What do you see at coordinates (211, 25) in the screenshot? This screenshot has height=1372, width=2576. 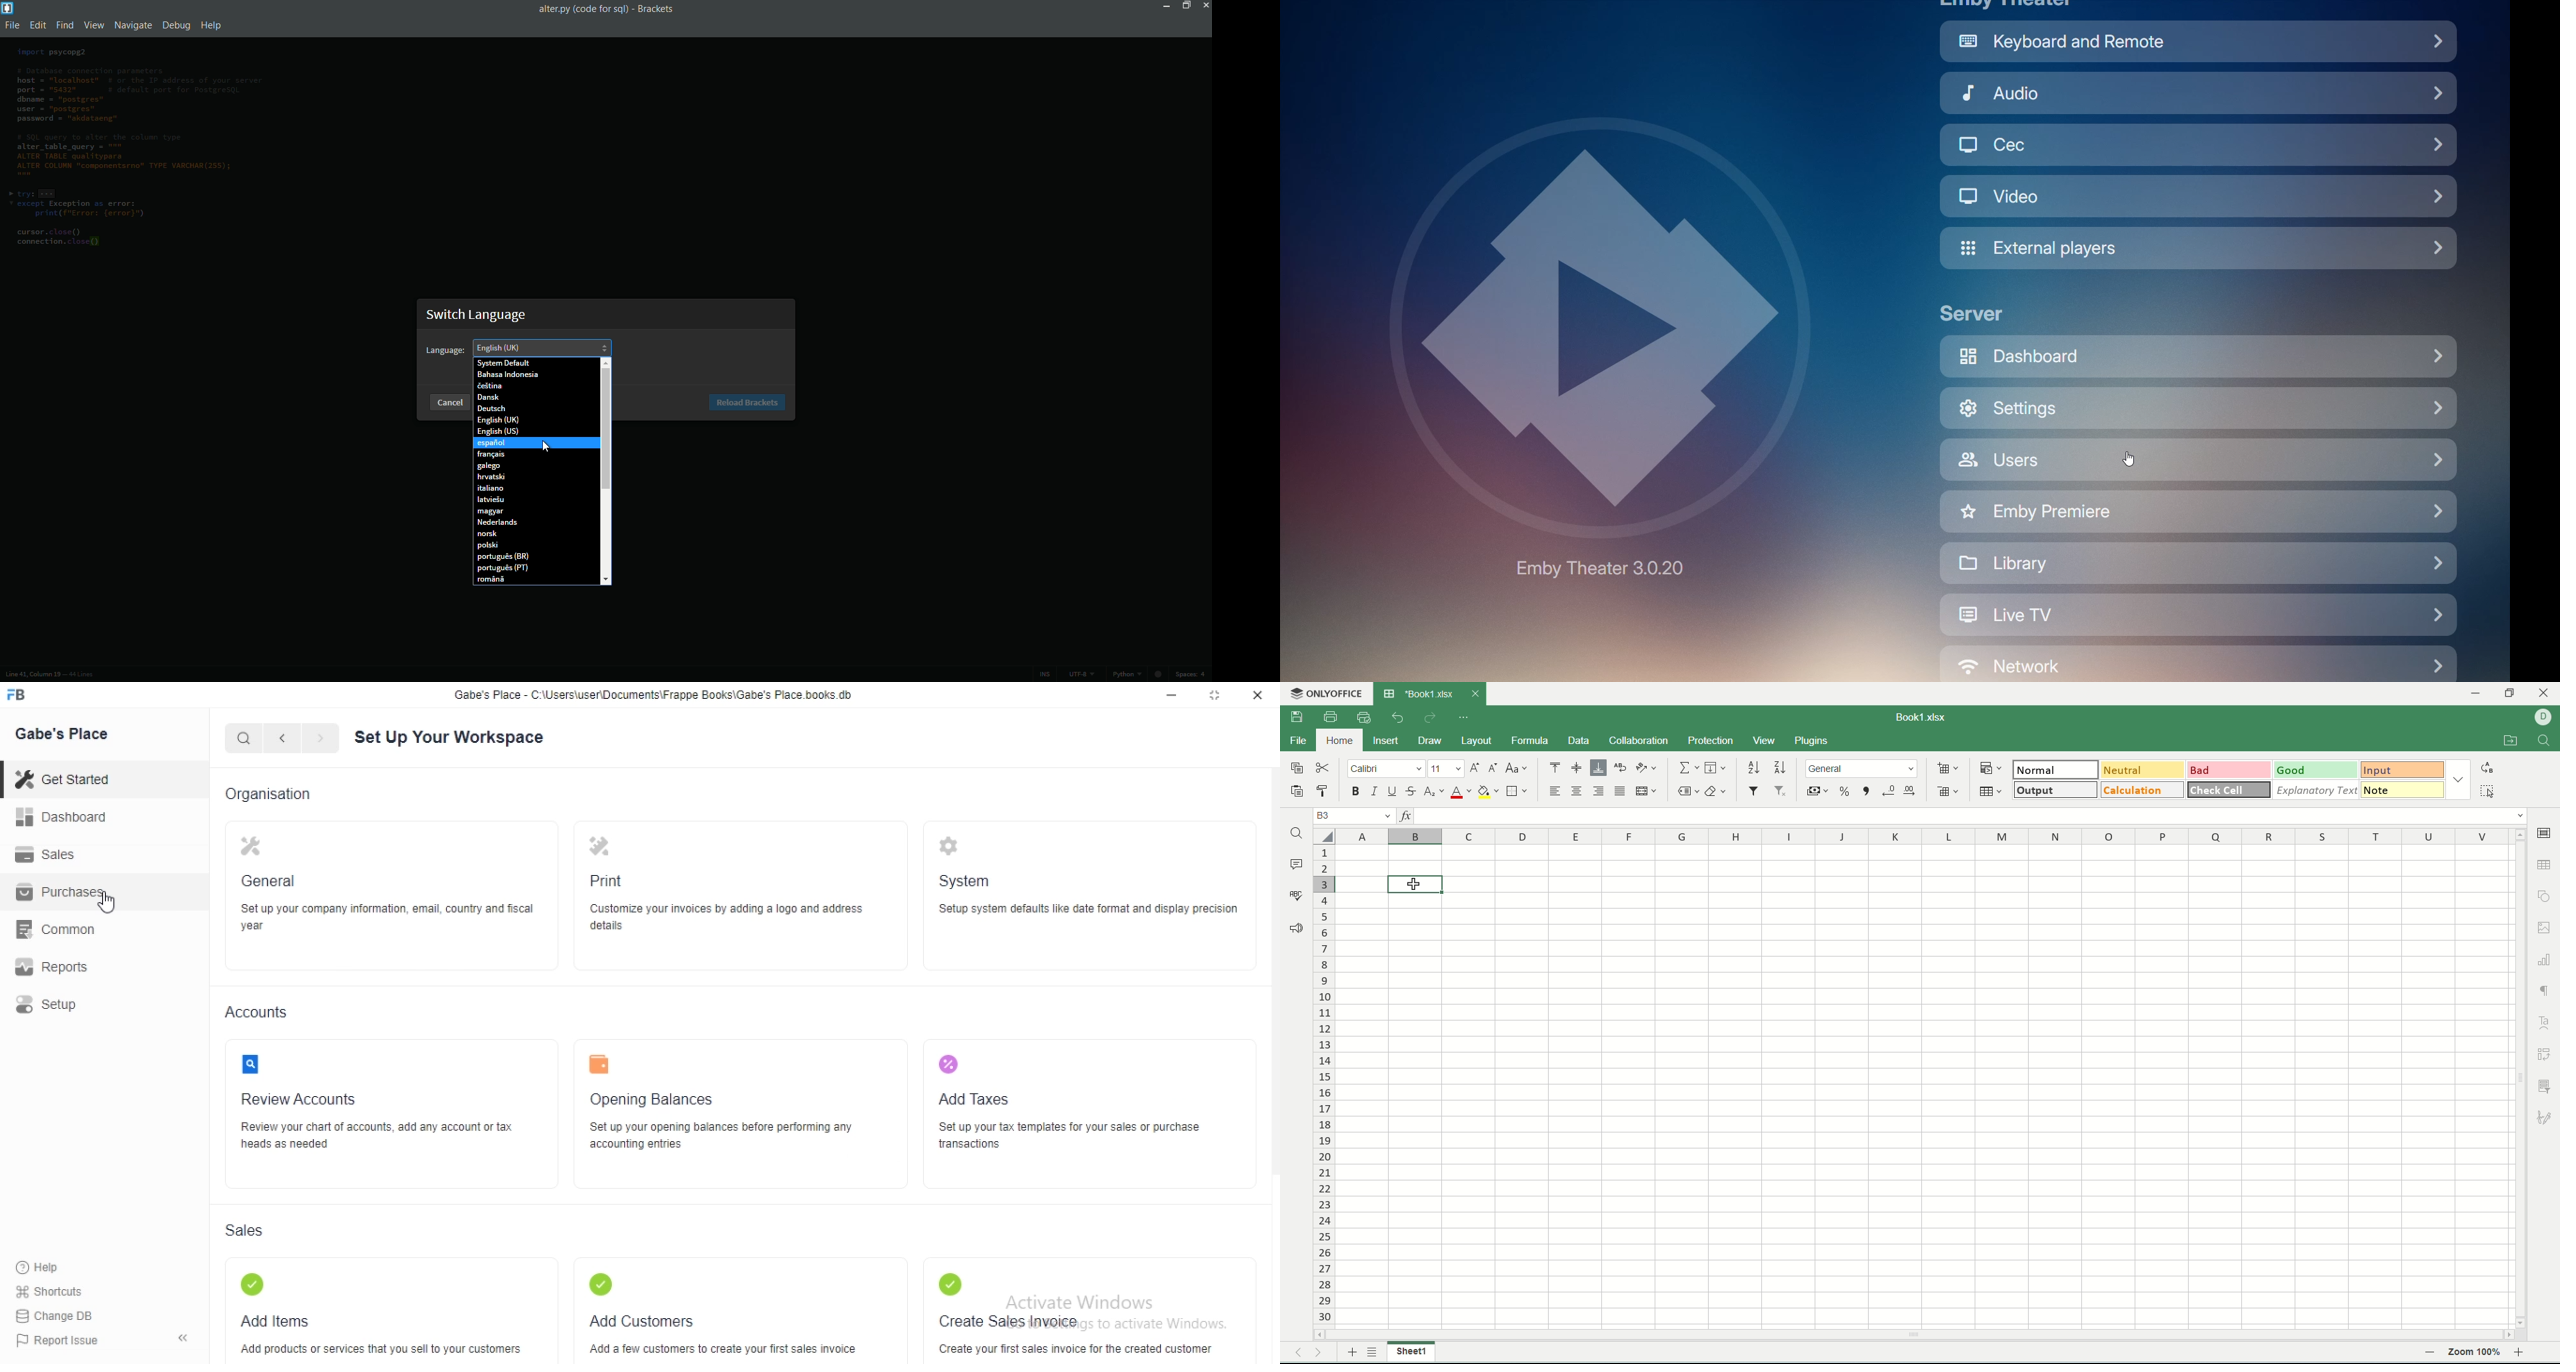 I see `help menu` at bounding box center [211, 25].